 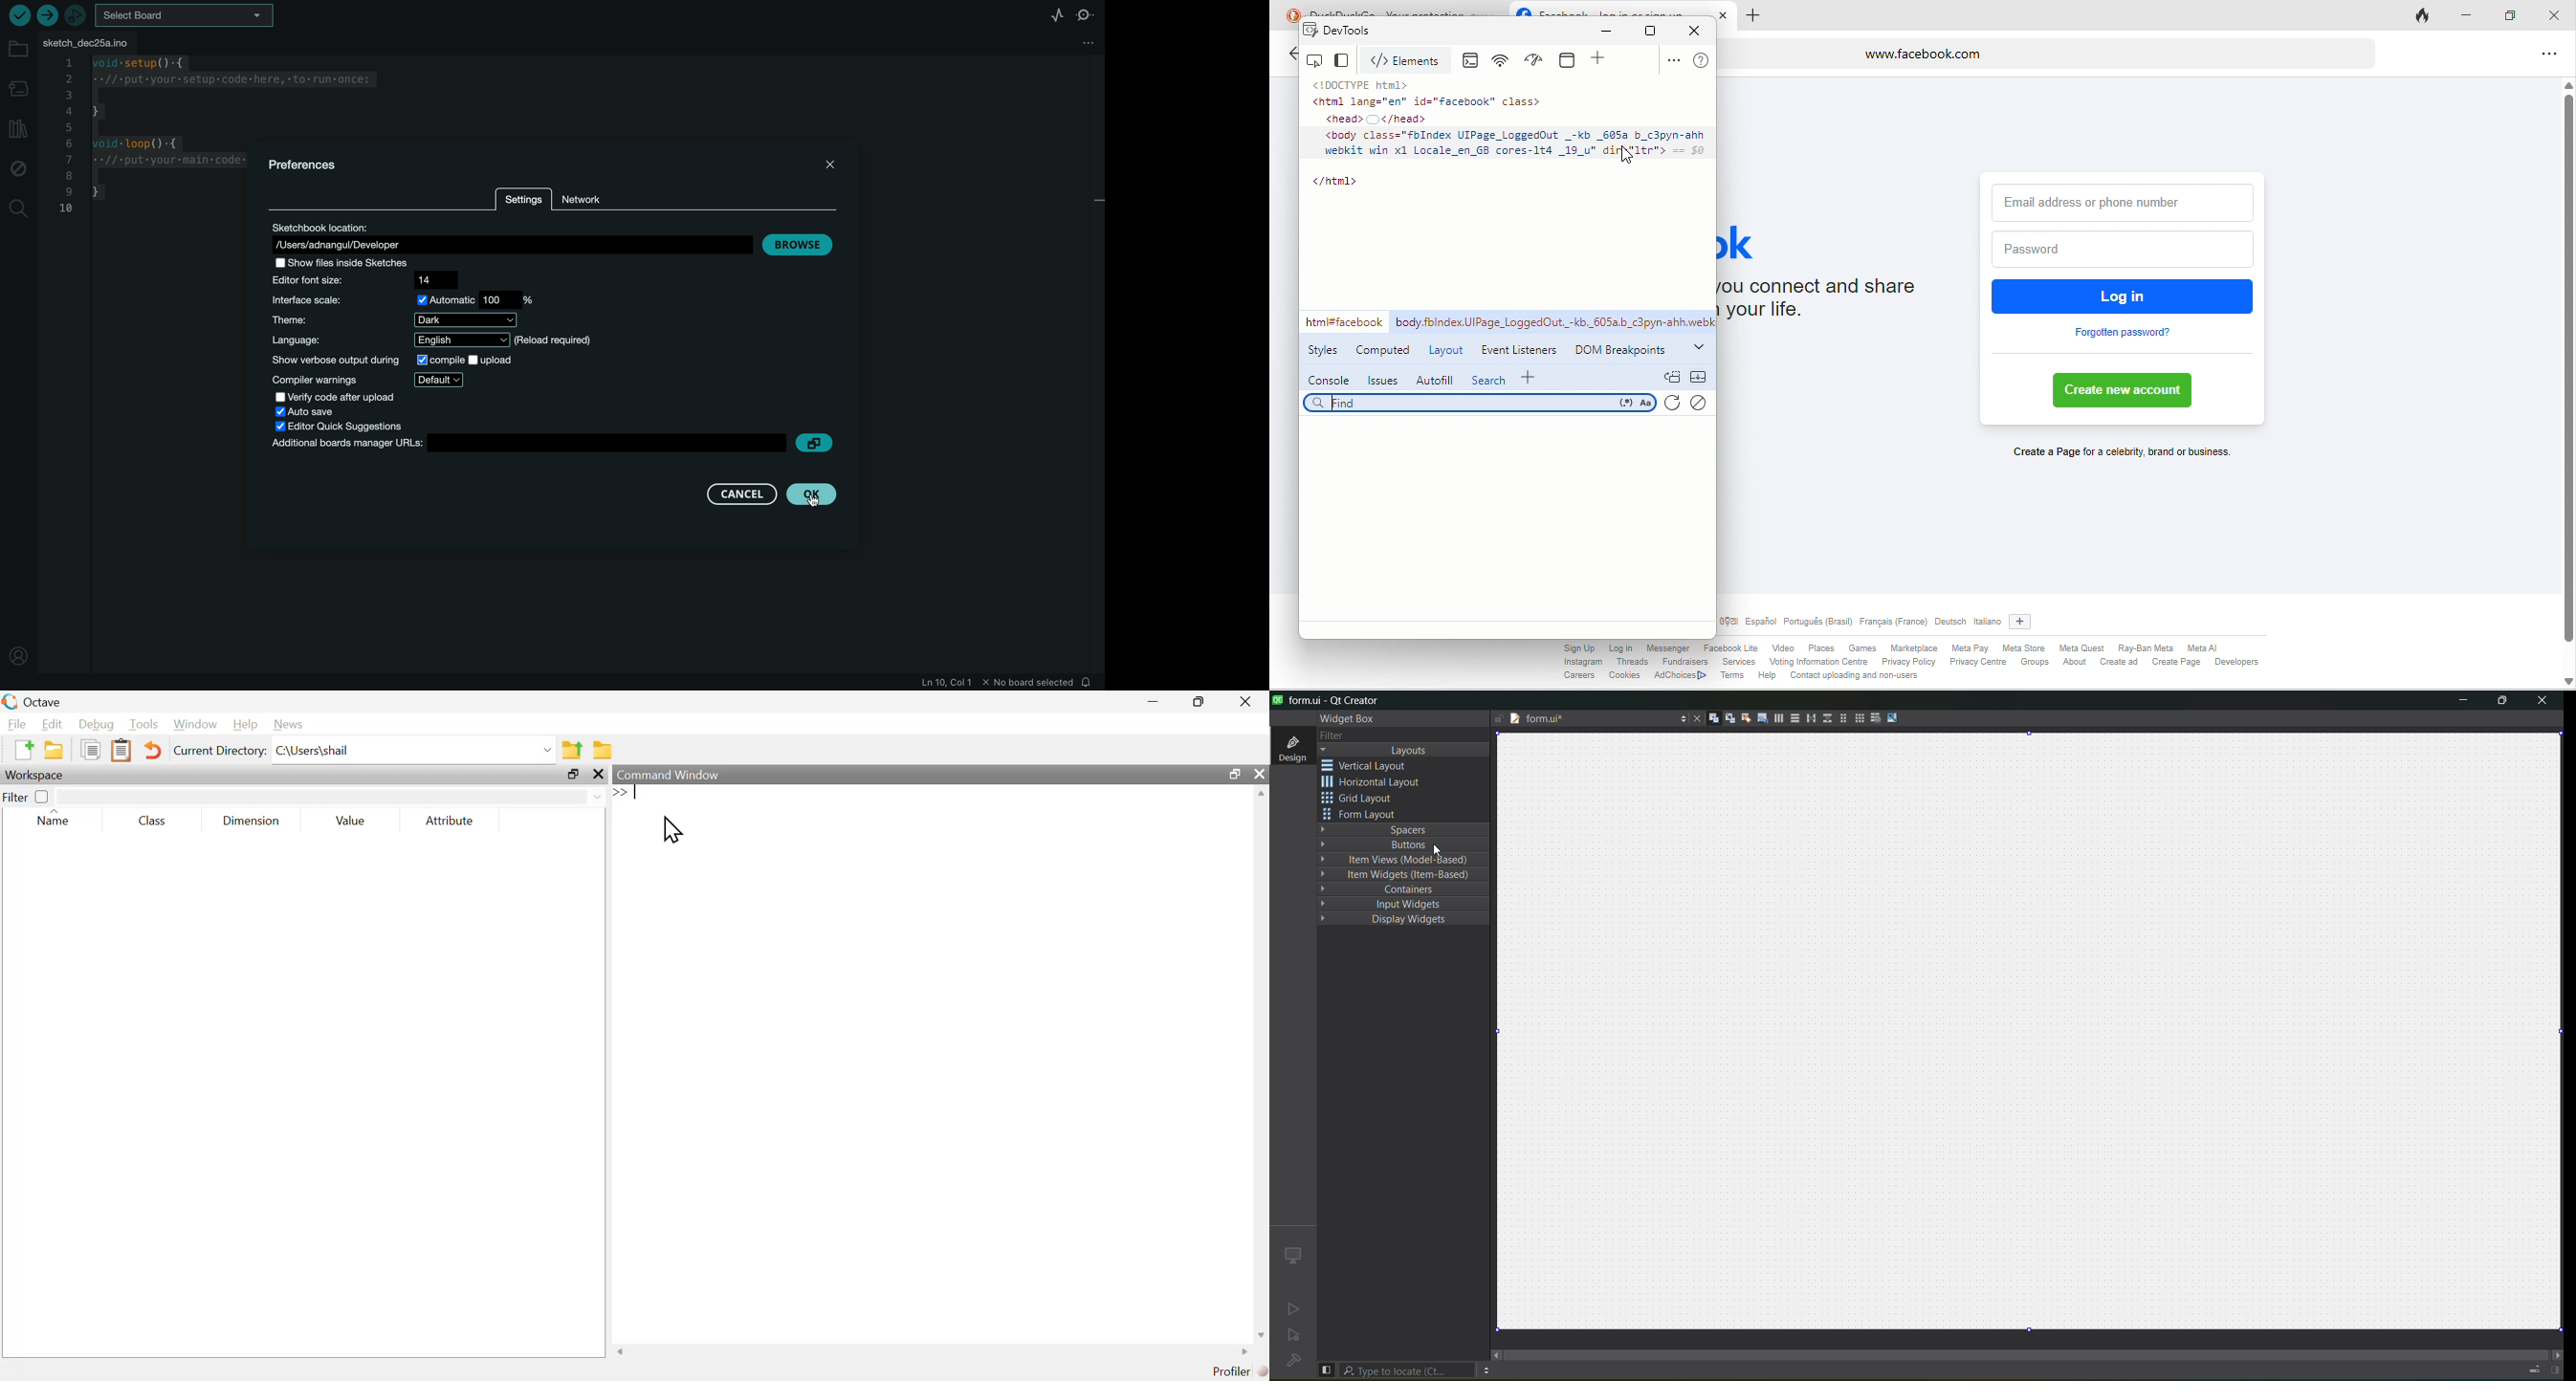 I want to click on C\Users\shail , so click(x=415, y=750).